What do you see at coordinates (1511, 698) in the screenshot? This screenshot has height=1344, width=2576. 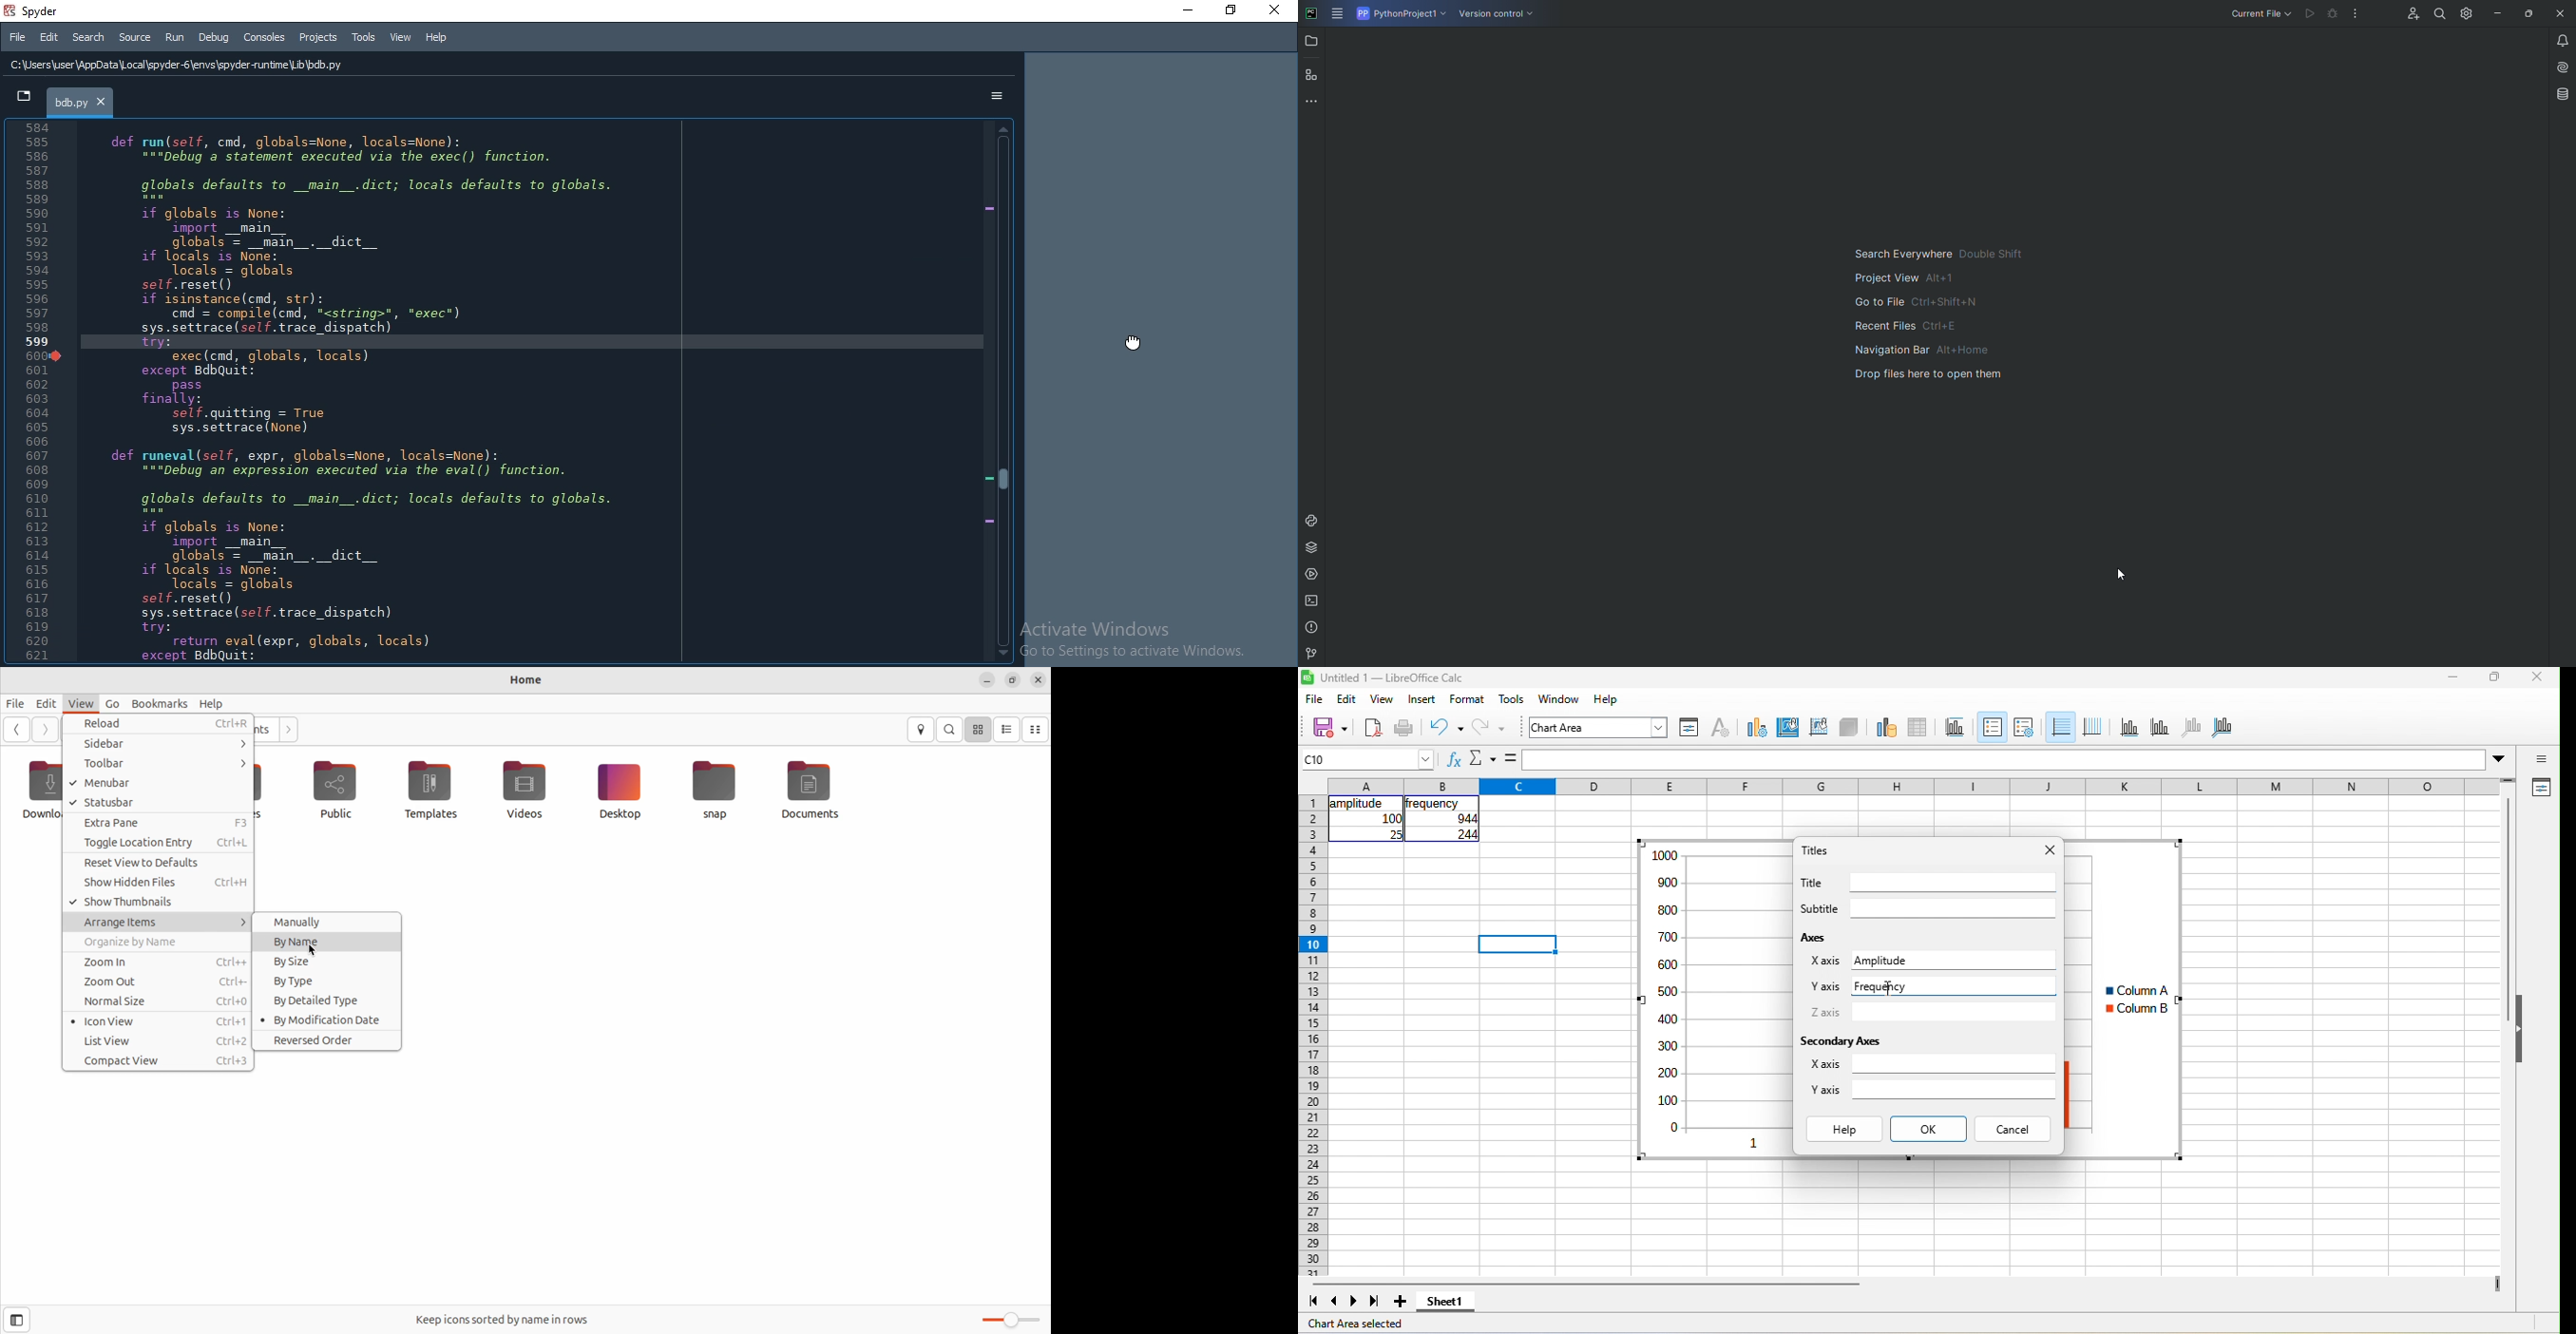 I see `tools` at bounding box center [1511, 698].